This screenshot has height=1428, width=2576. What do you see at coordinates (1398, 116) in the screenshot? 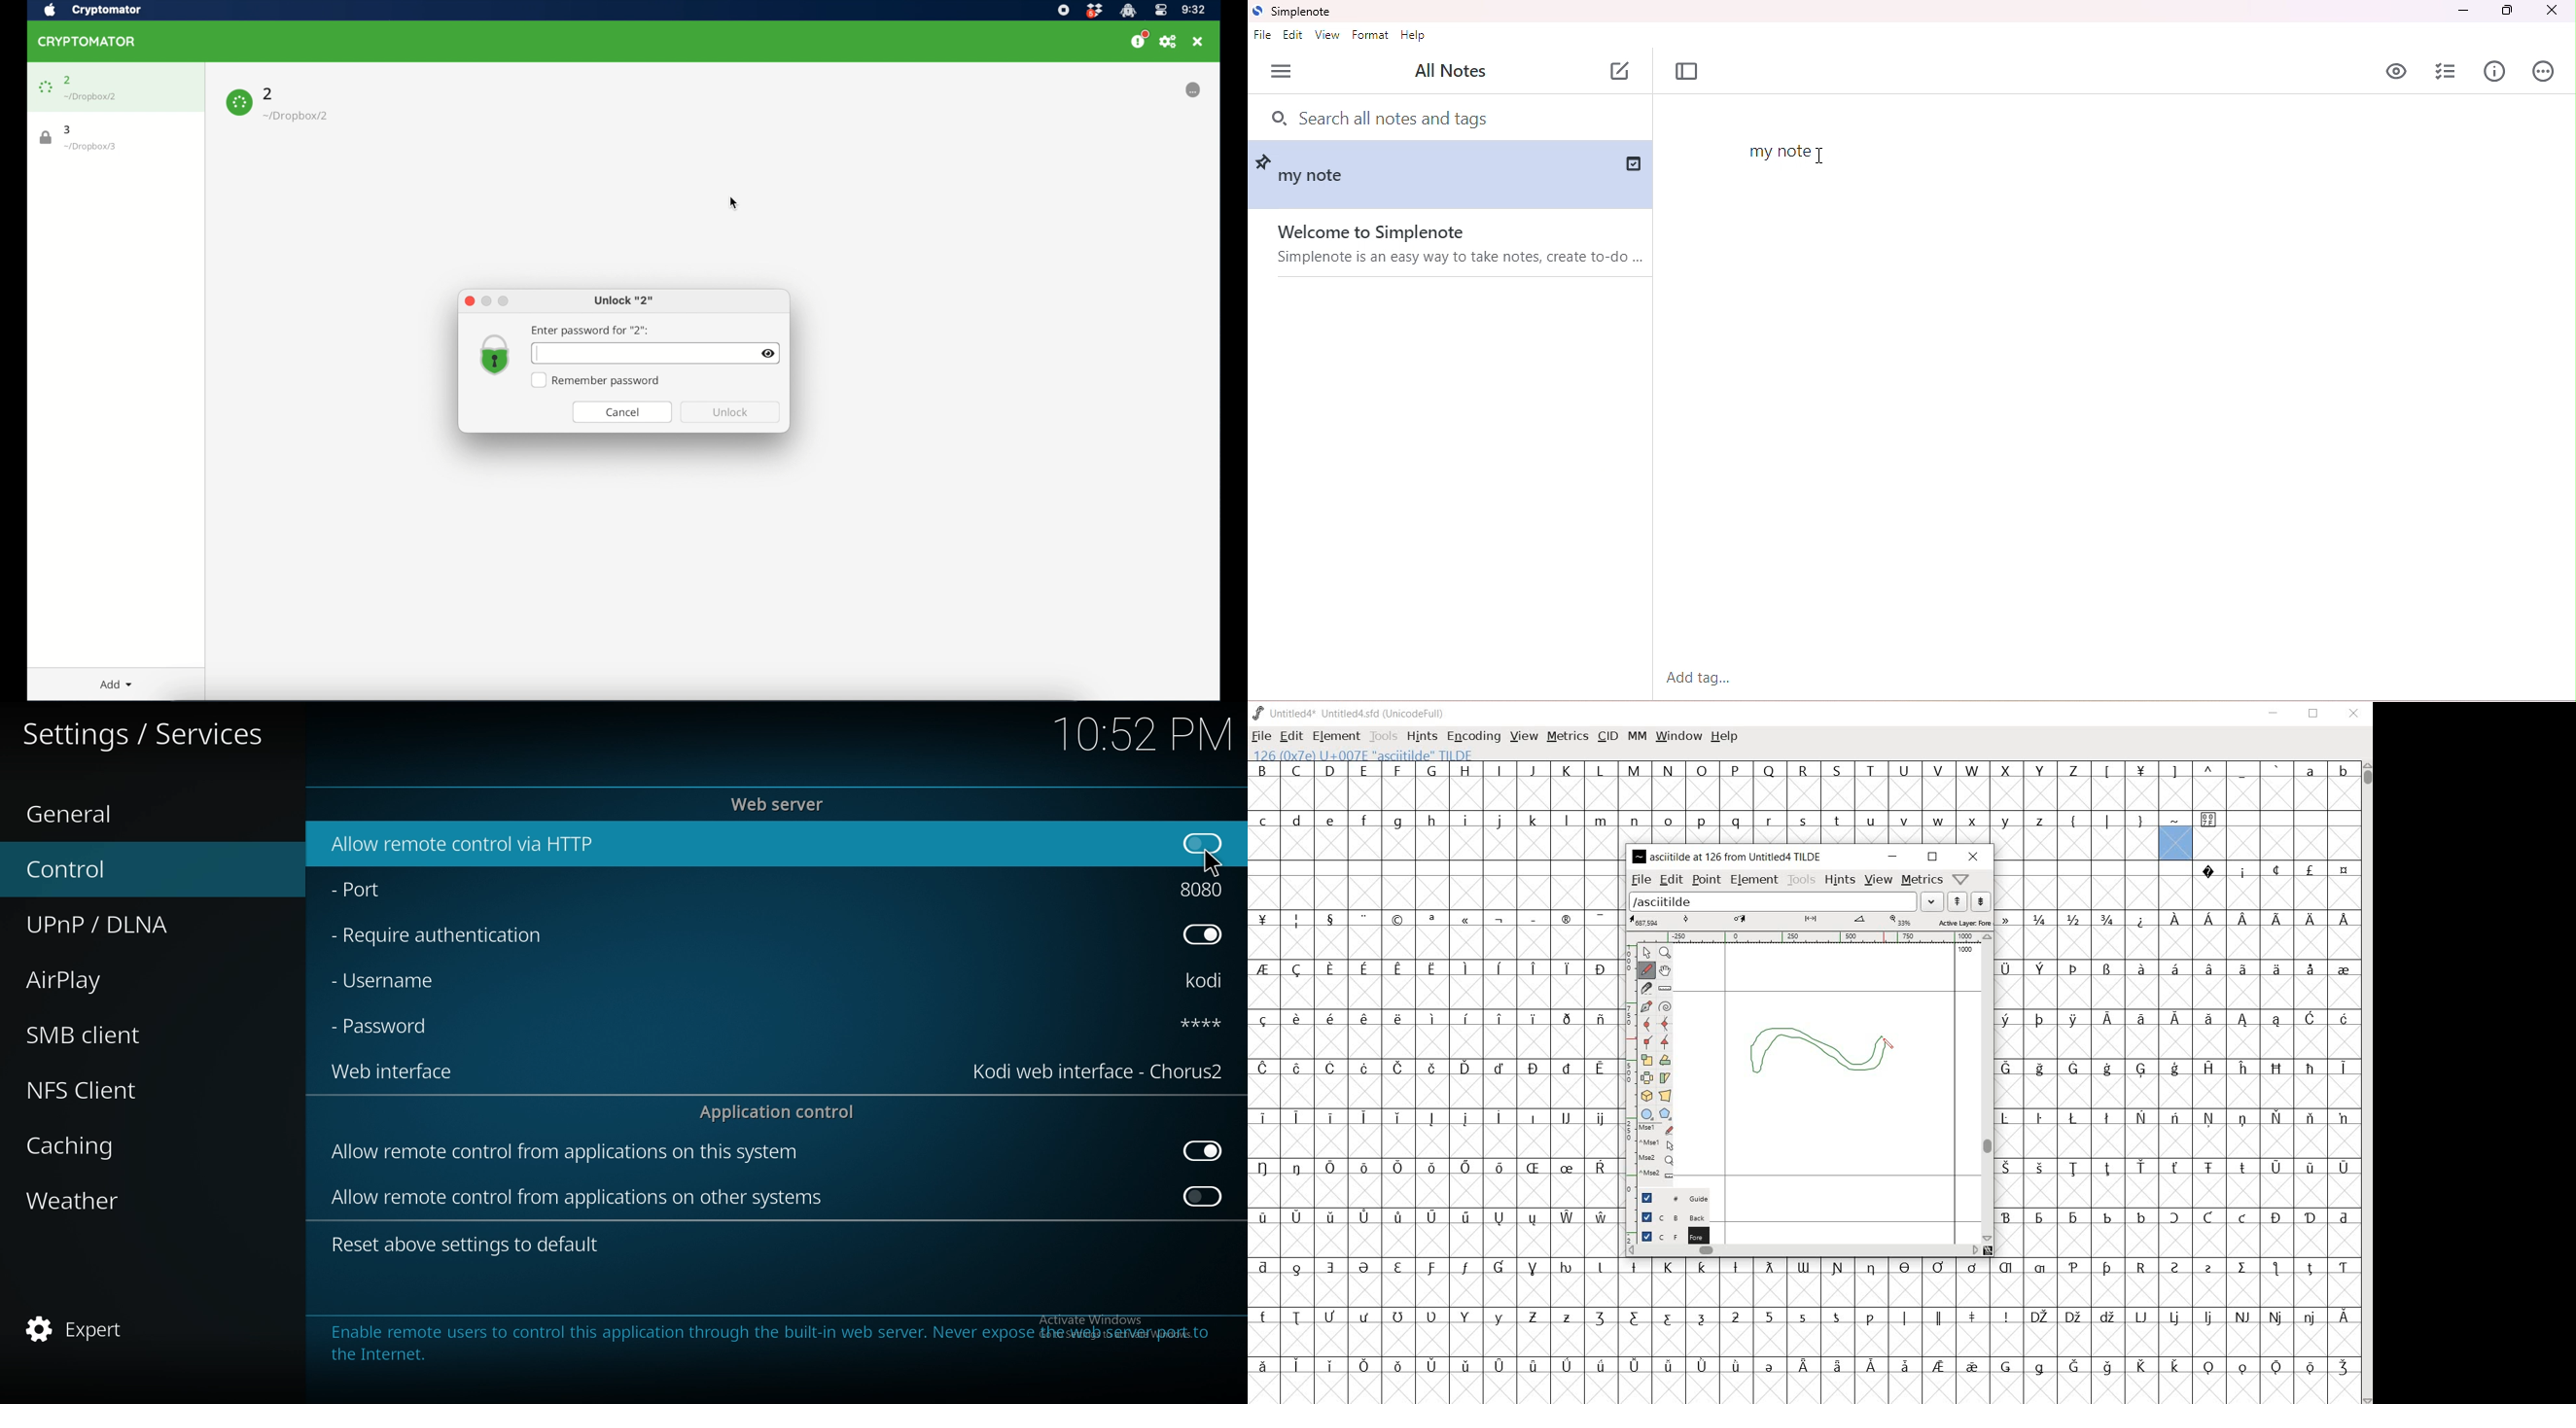
I see `Search all notes and tags` at bounding box center [1398, 116].